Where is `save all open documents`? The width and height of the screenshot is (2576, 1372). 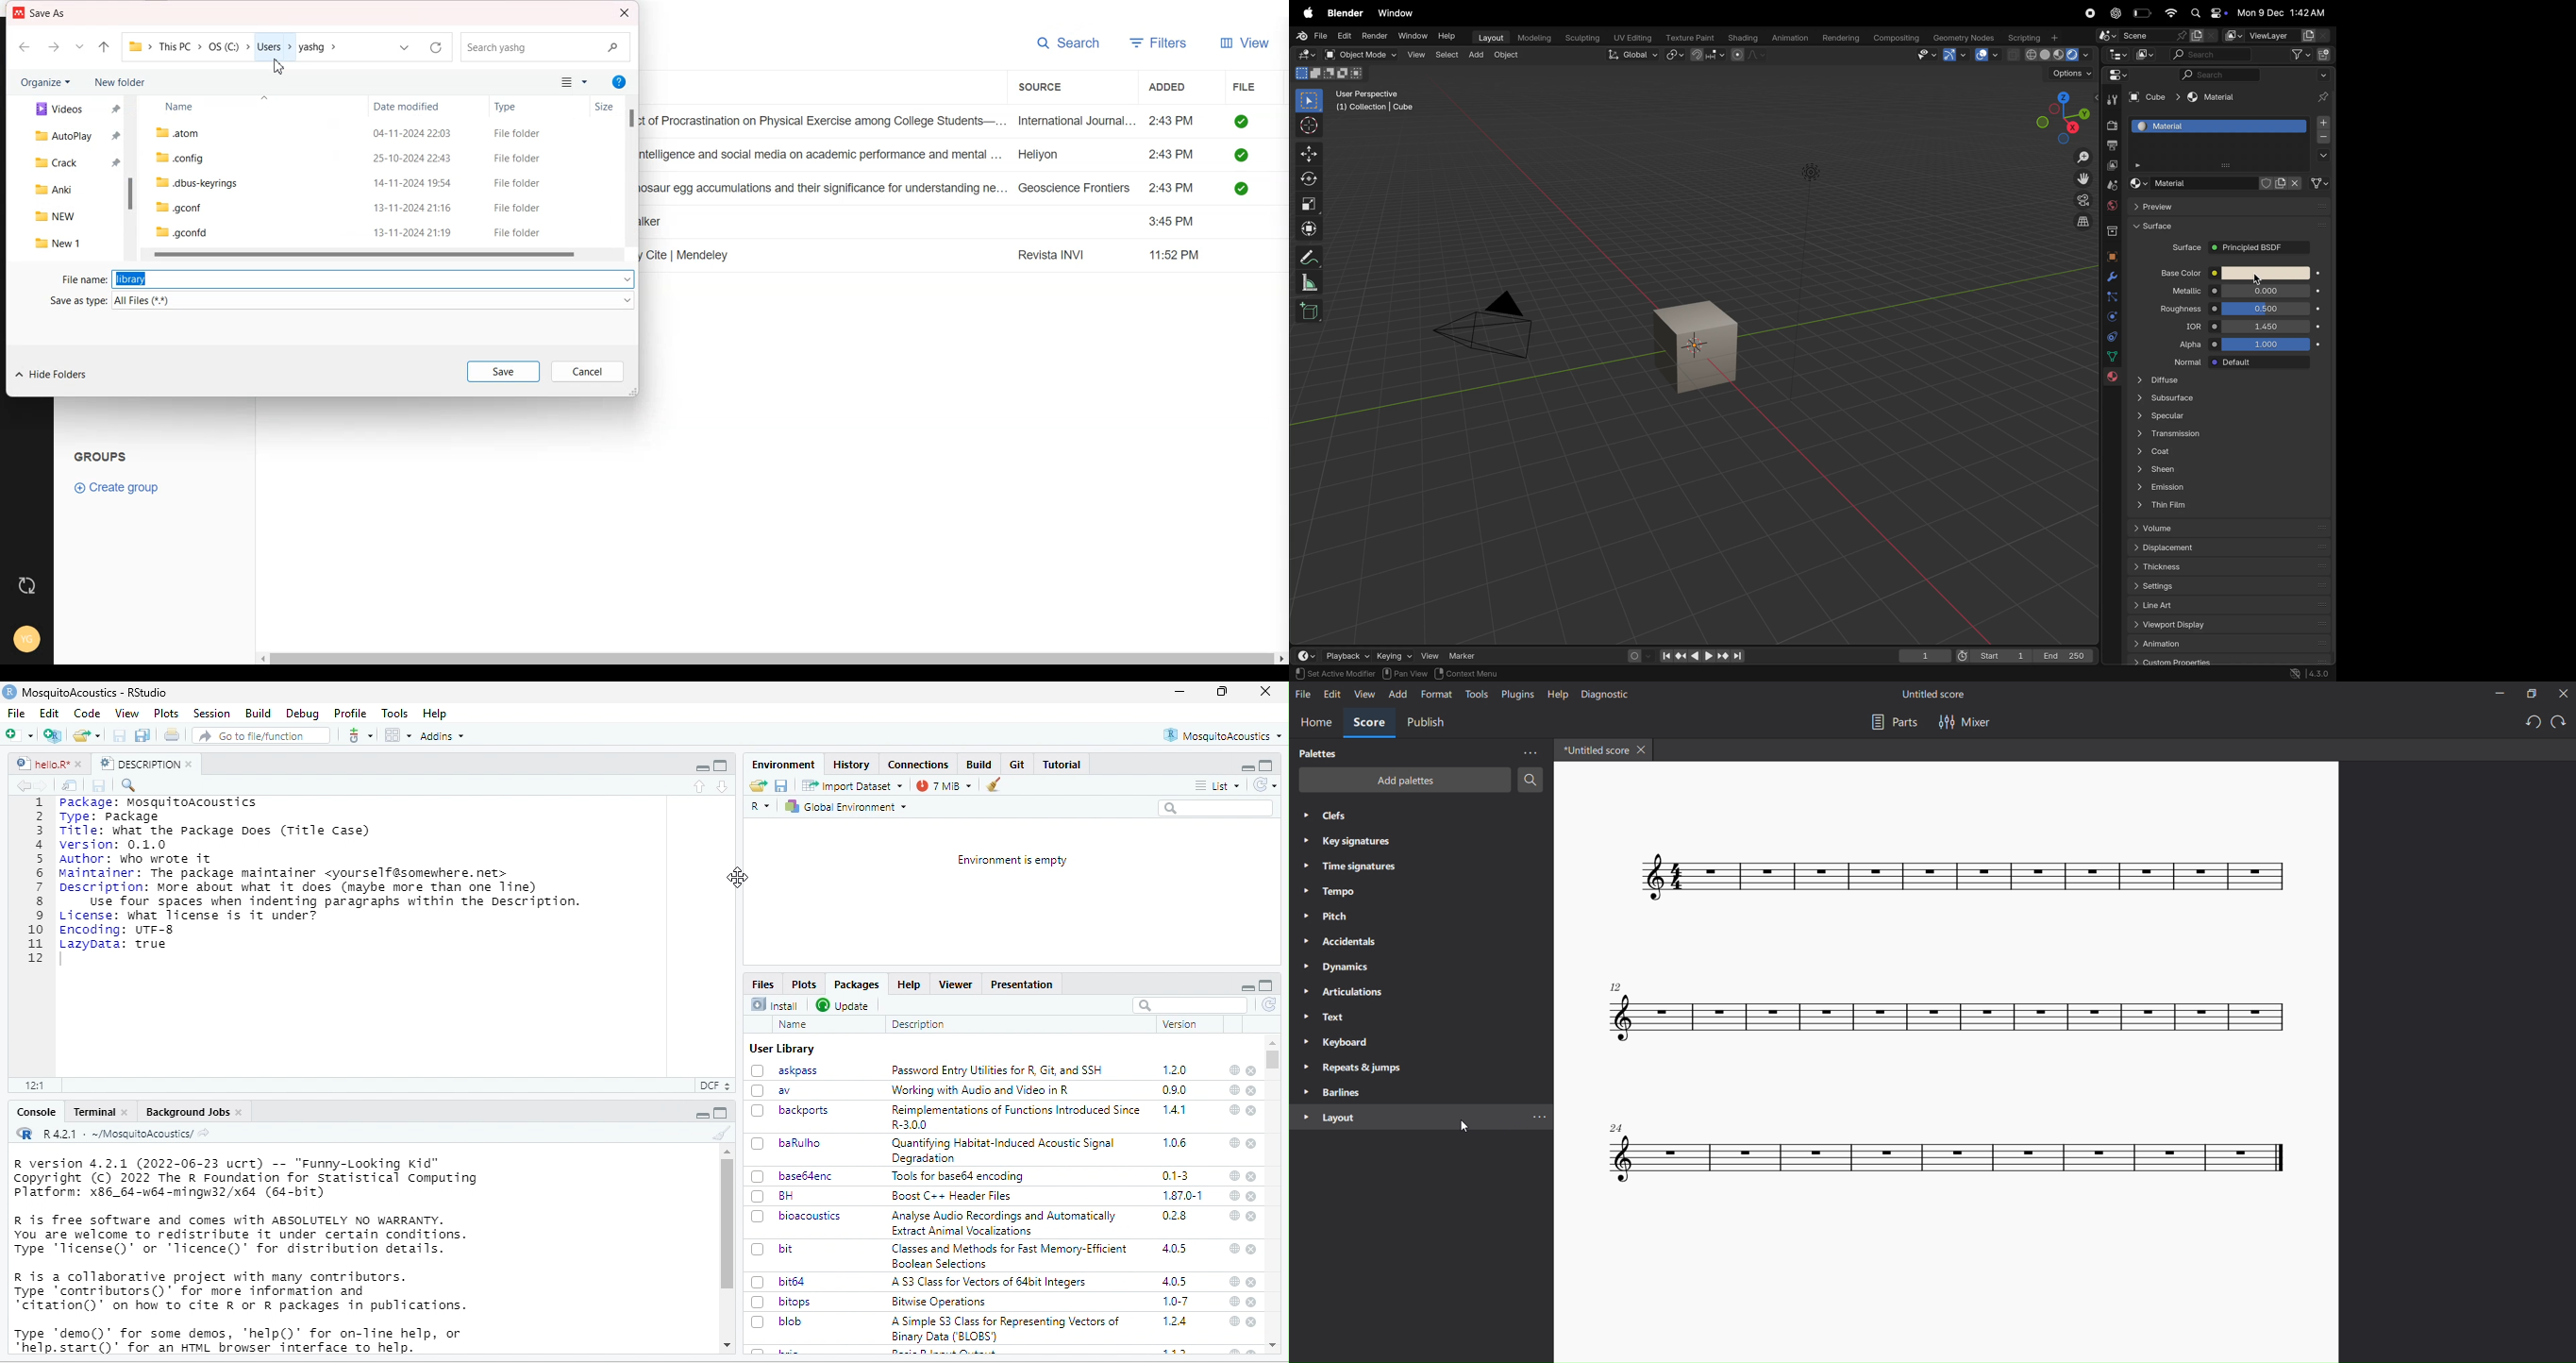 save all open documents is located at coordinates (143, 735).